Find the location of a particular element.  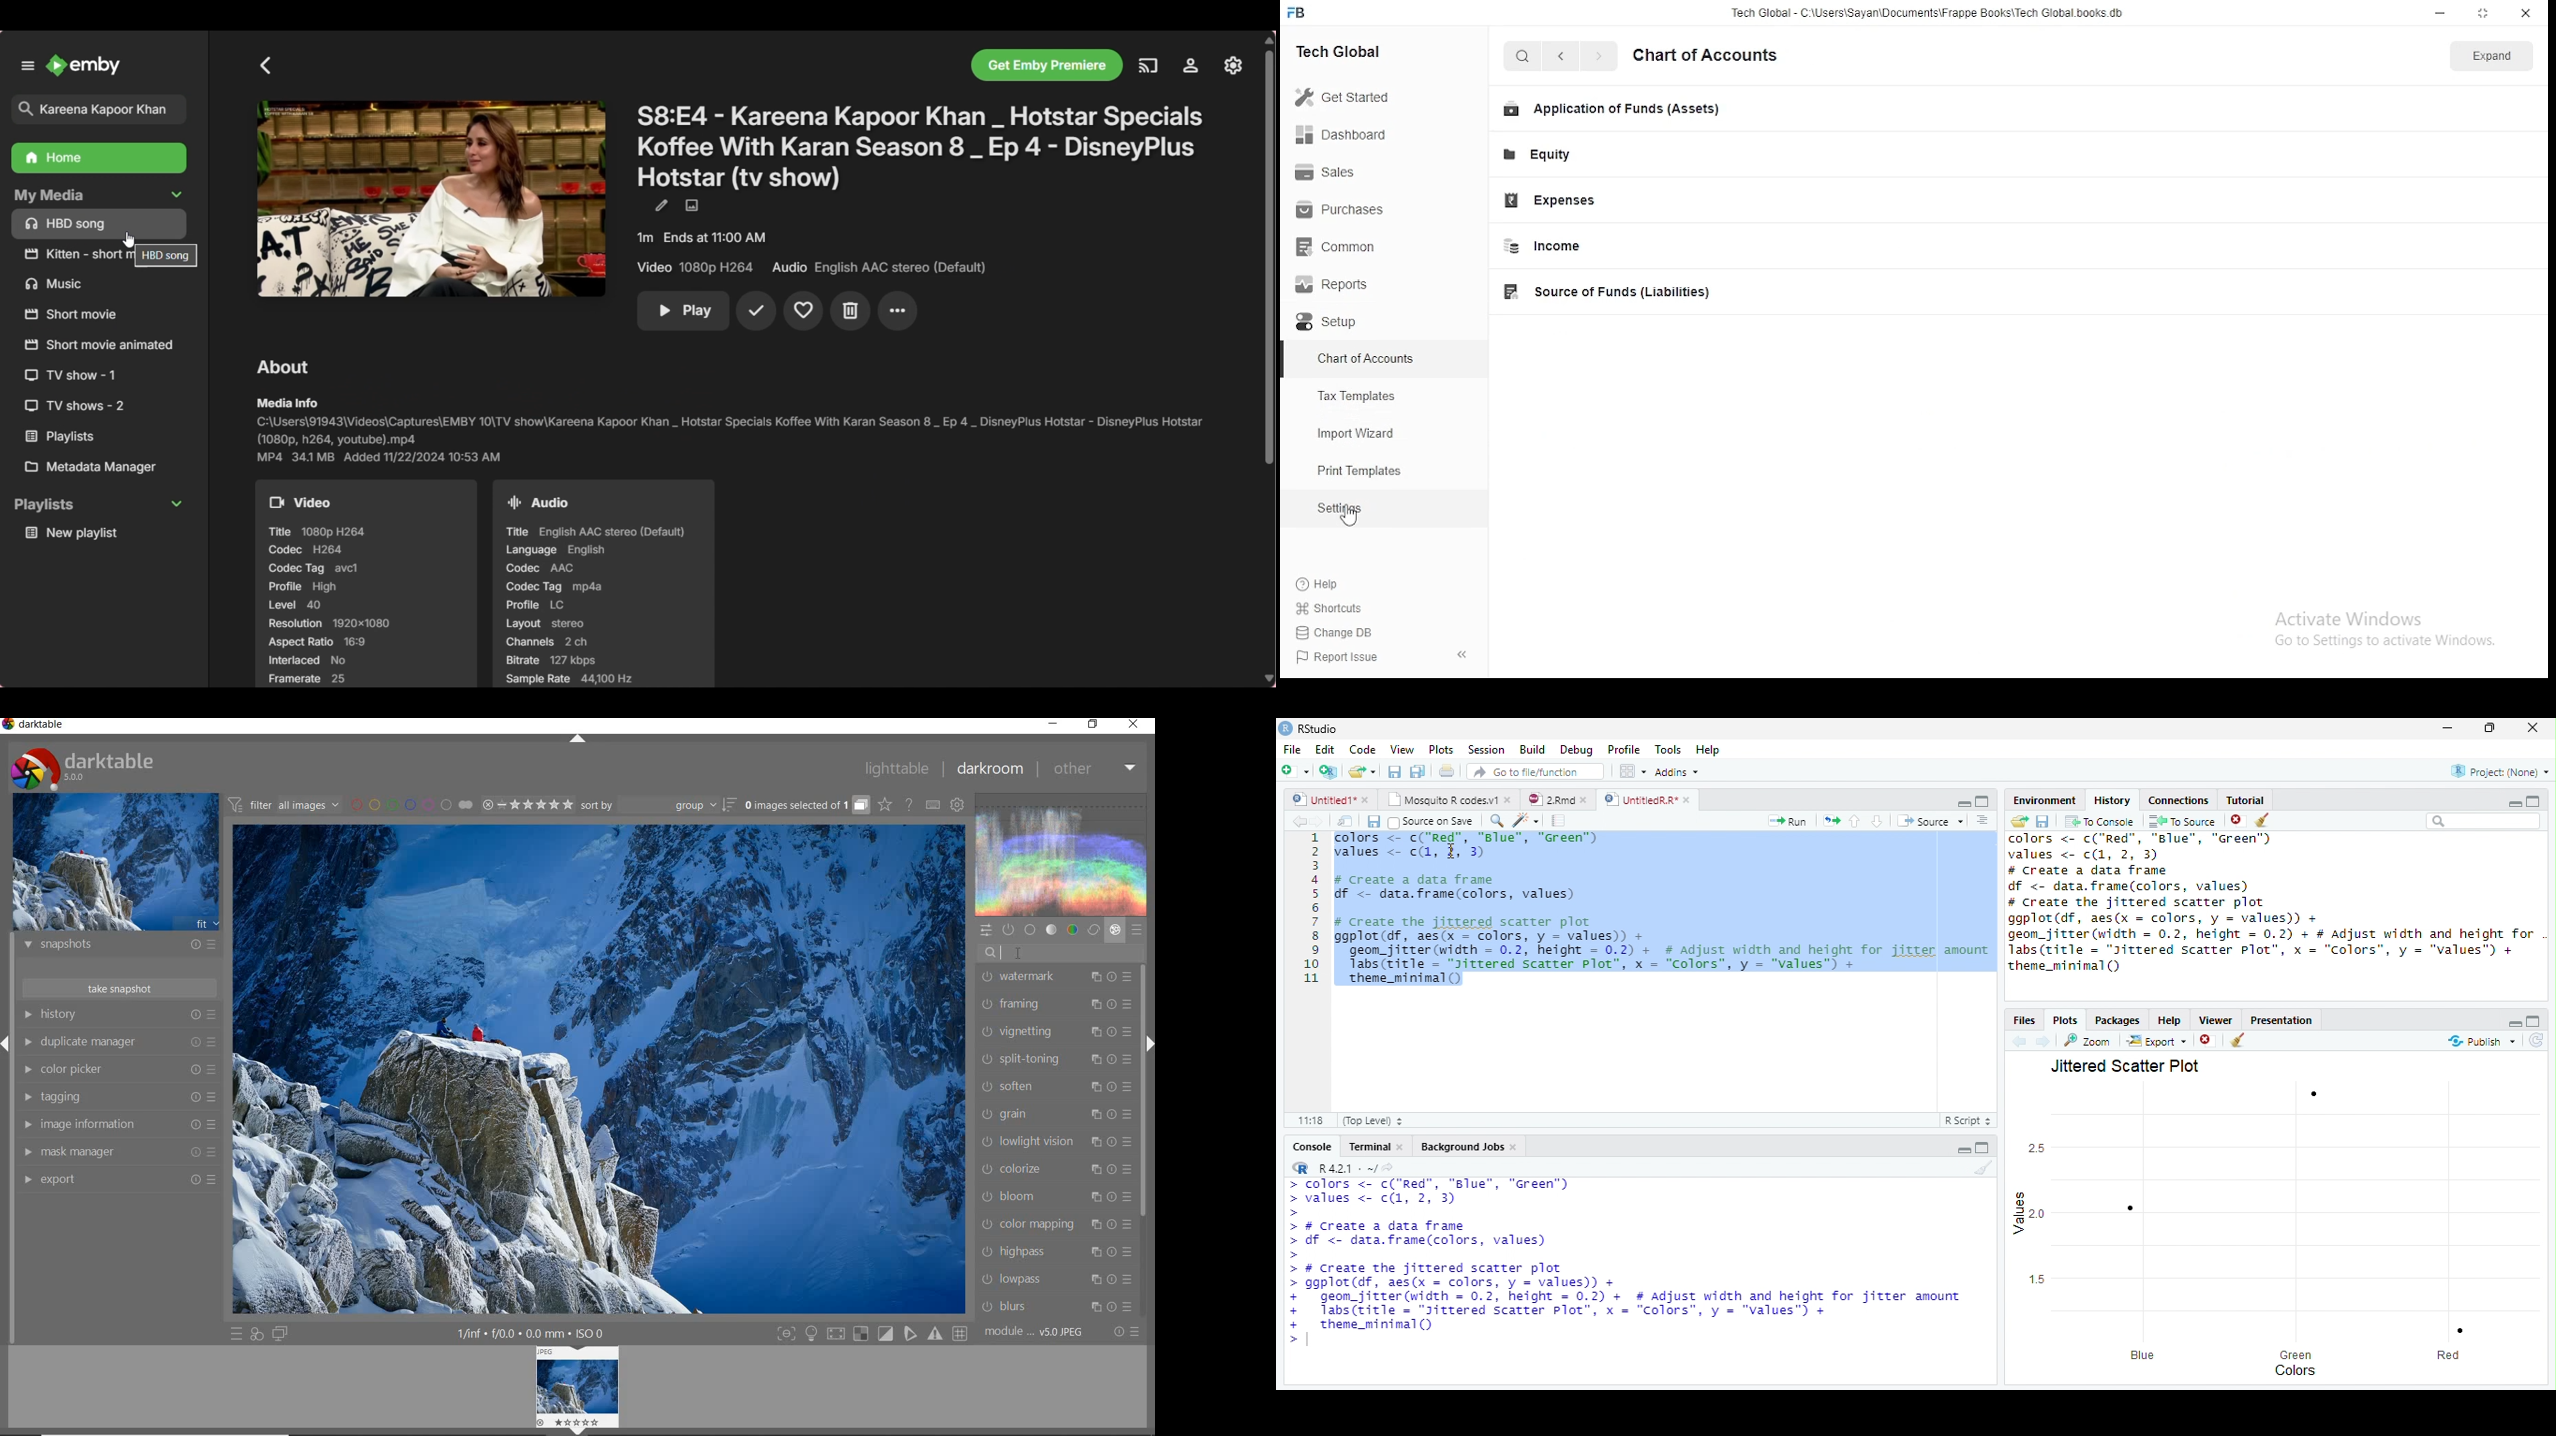

Tech Global is located at coordinates (1361, 50).